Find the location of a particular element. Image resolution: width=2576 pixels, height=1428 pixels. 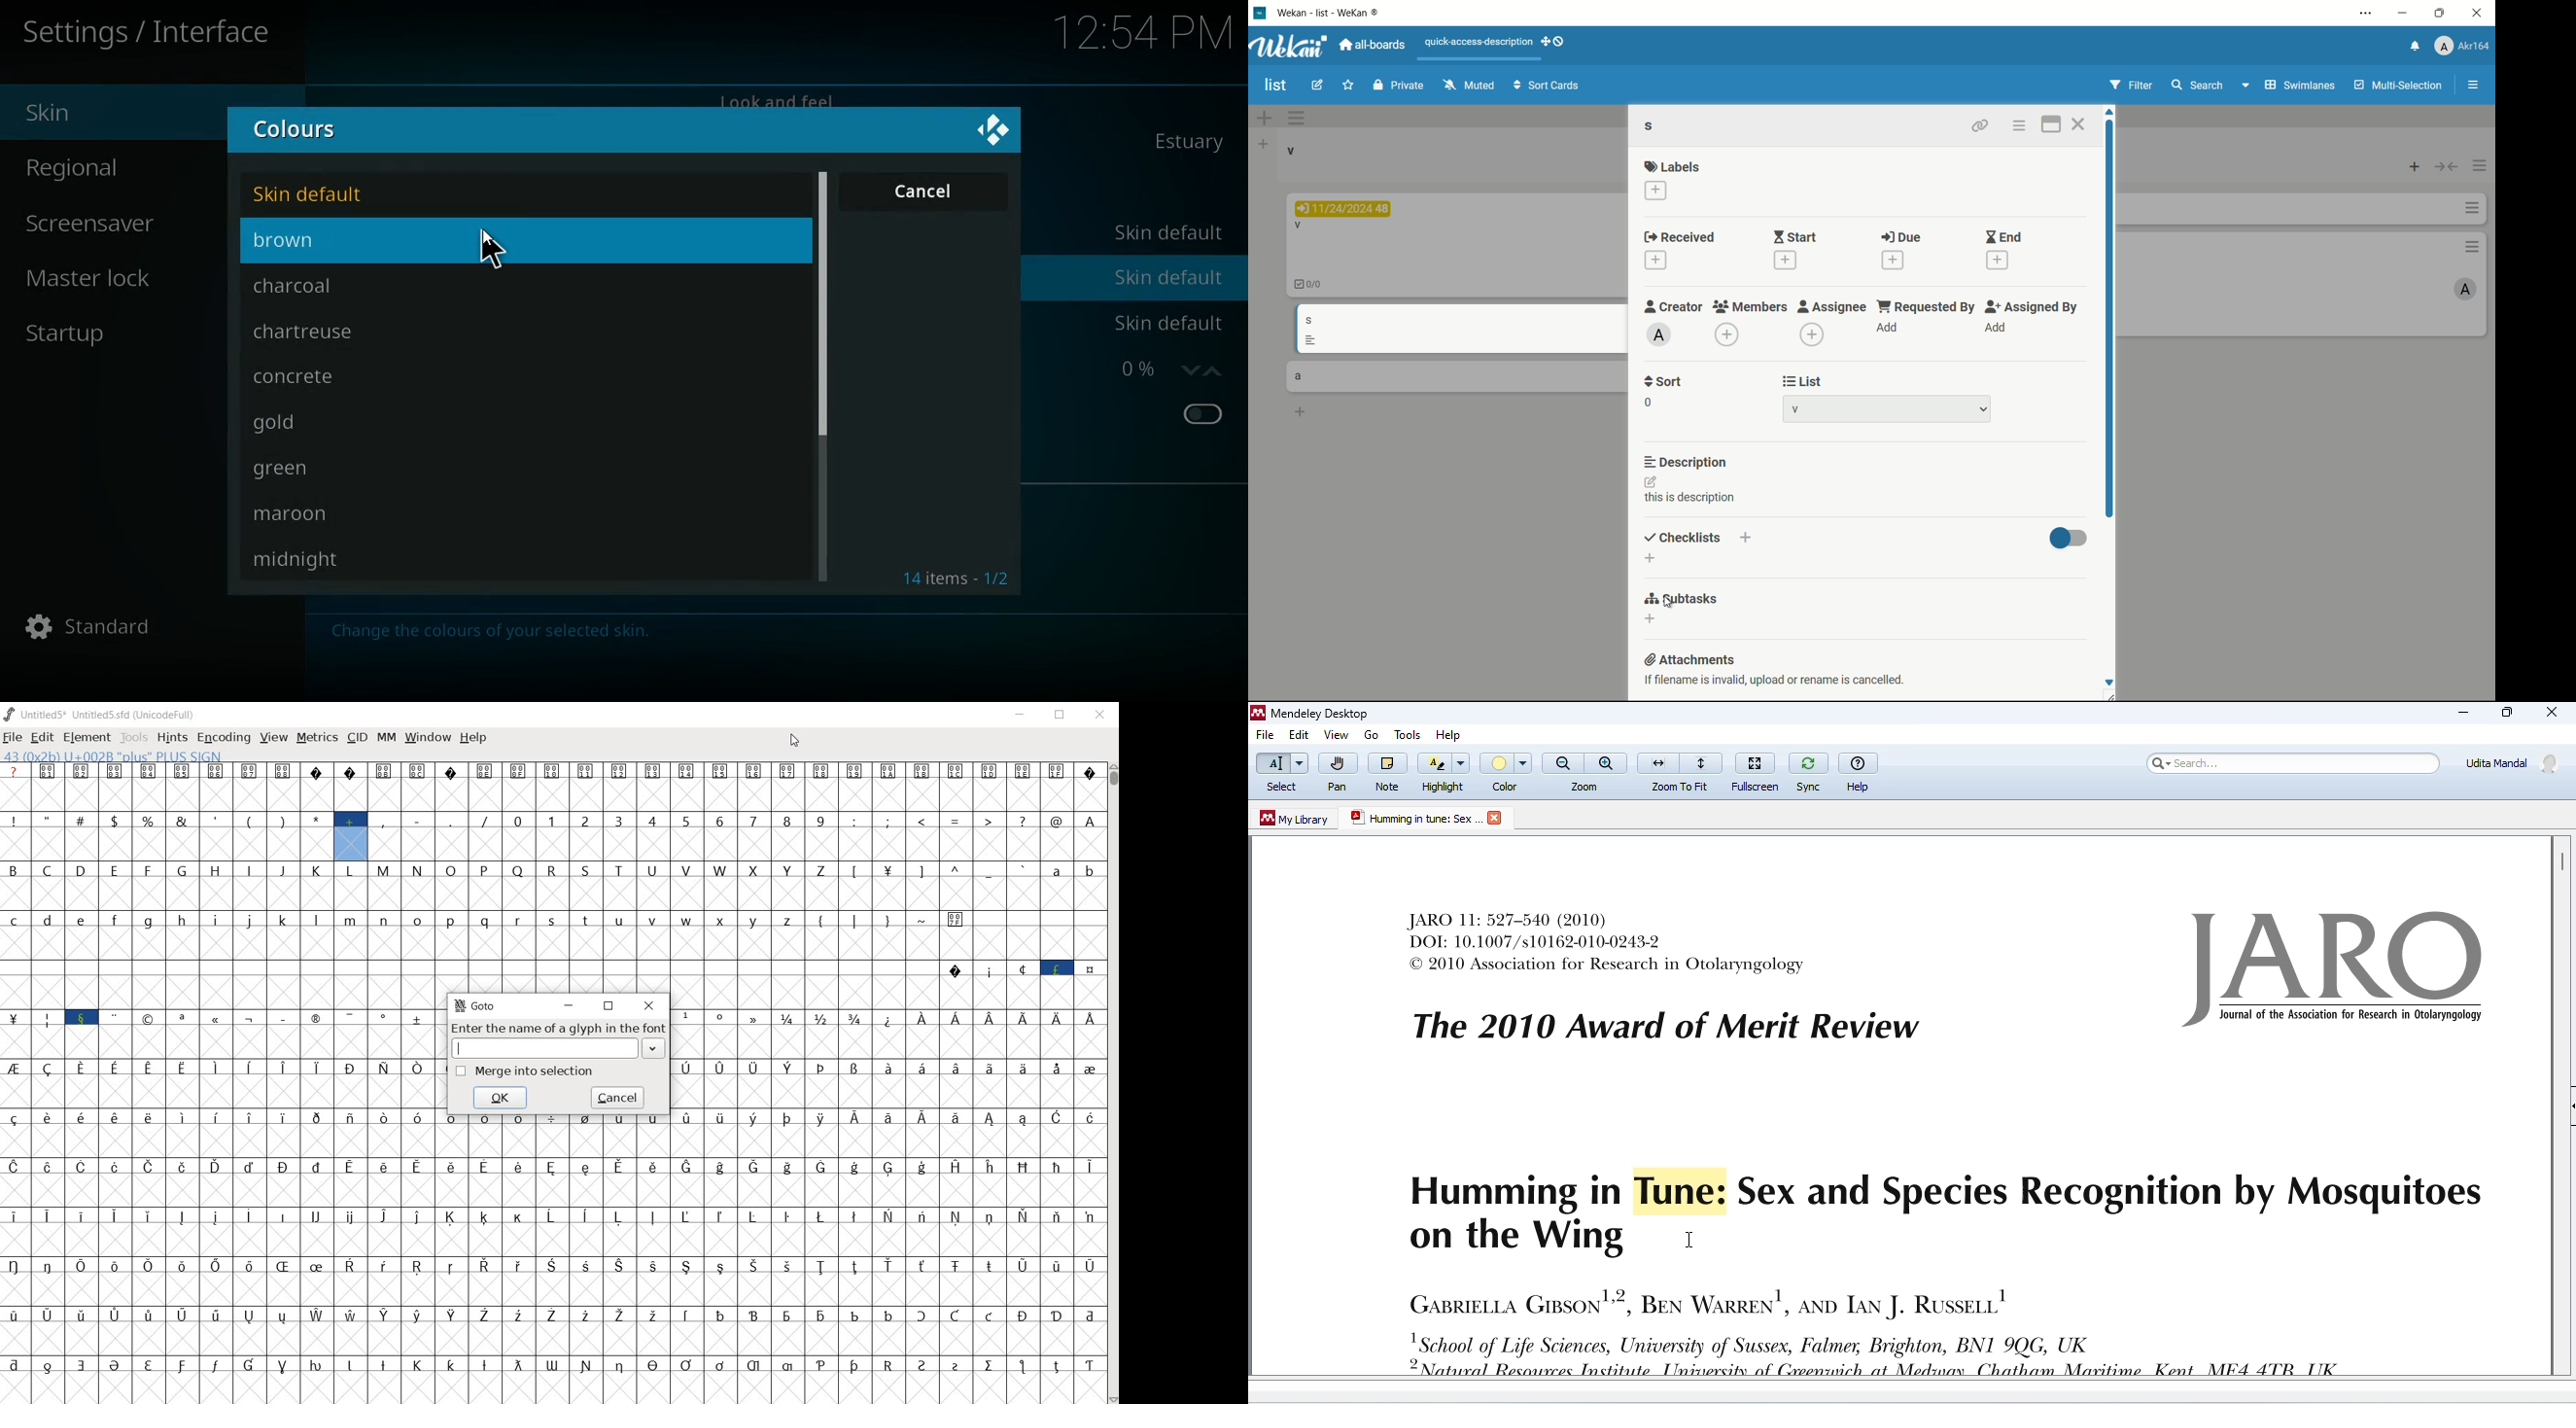

labels is located at coordinates (1674, 166).